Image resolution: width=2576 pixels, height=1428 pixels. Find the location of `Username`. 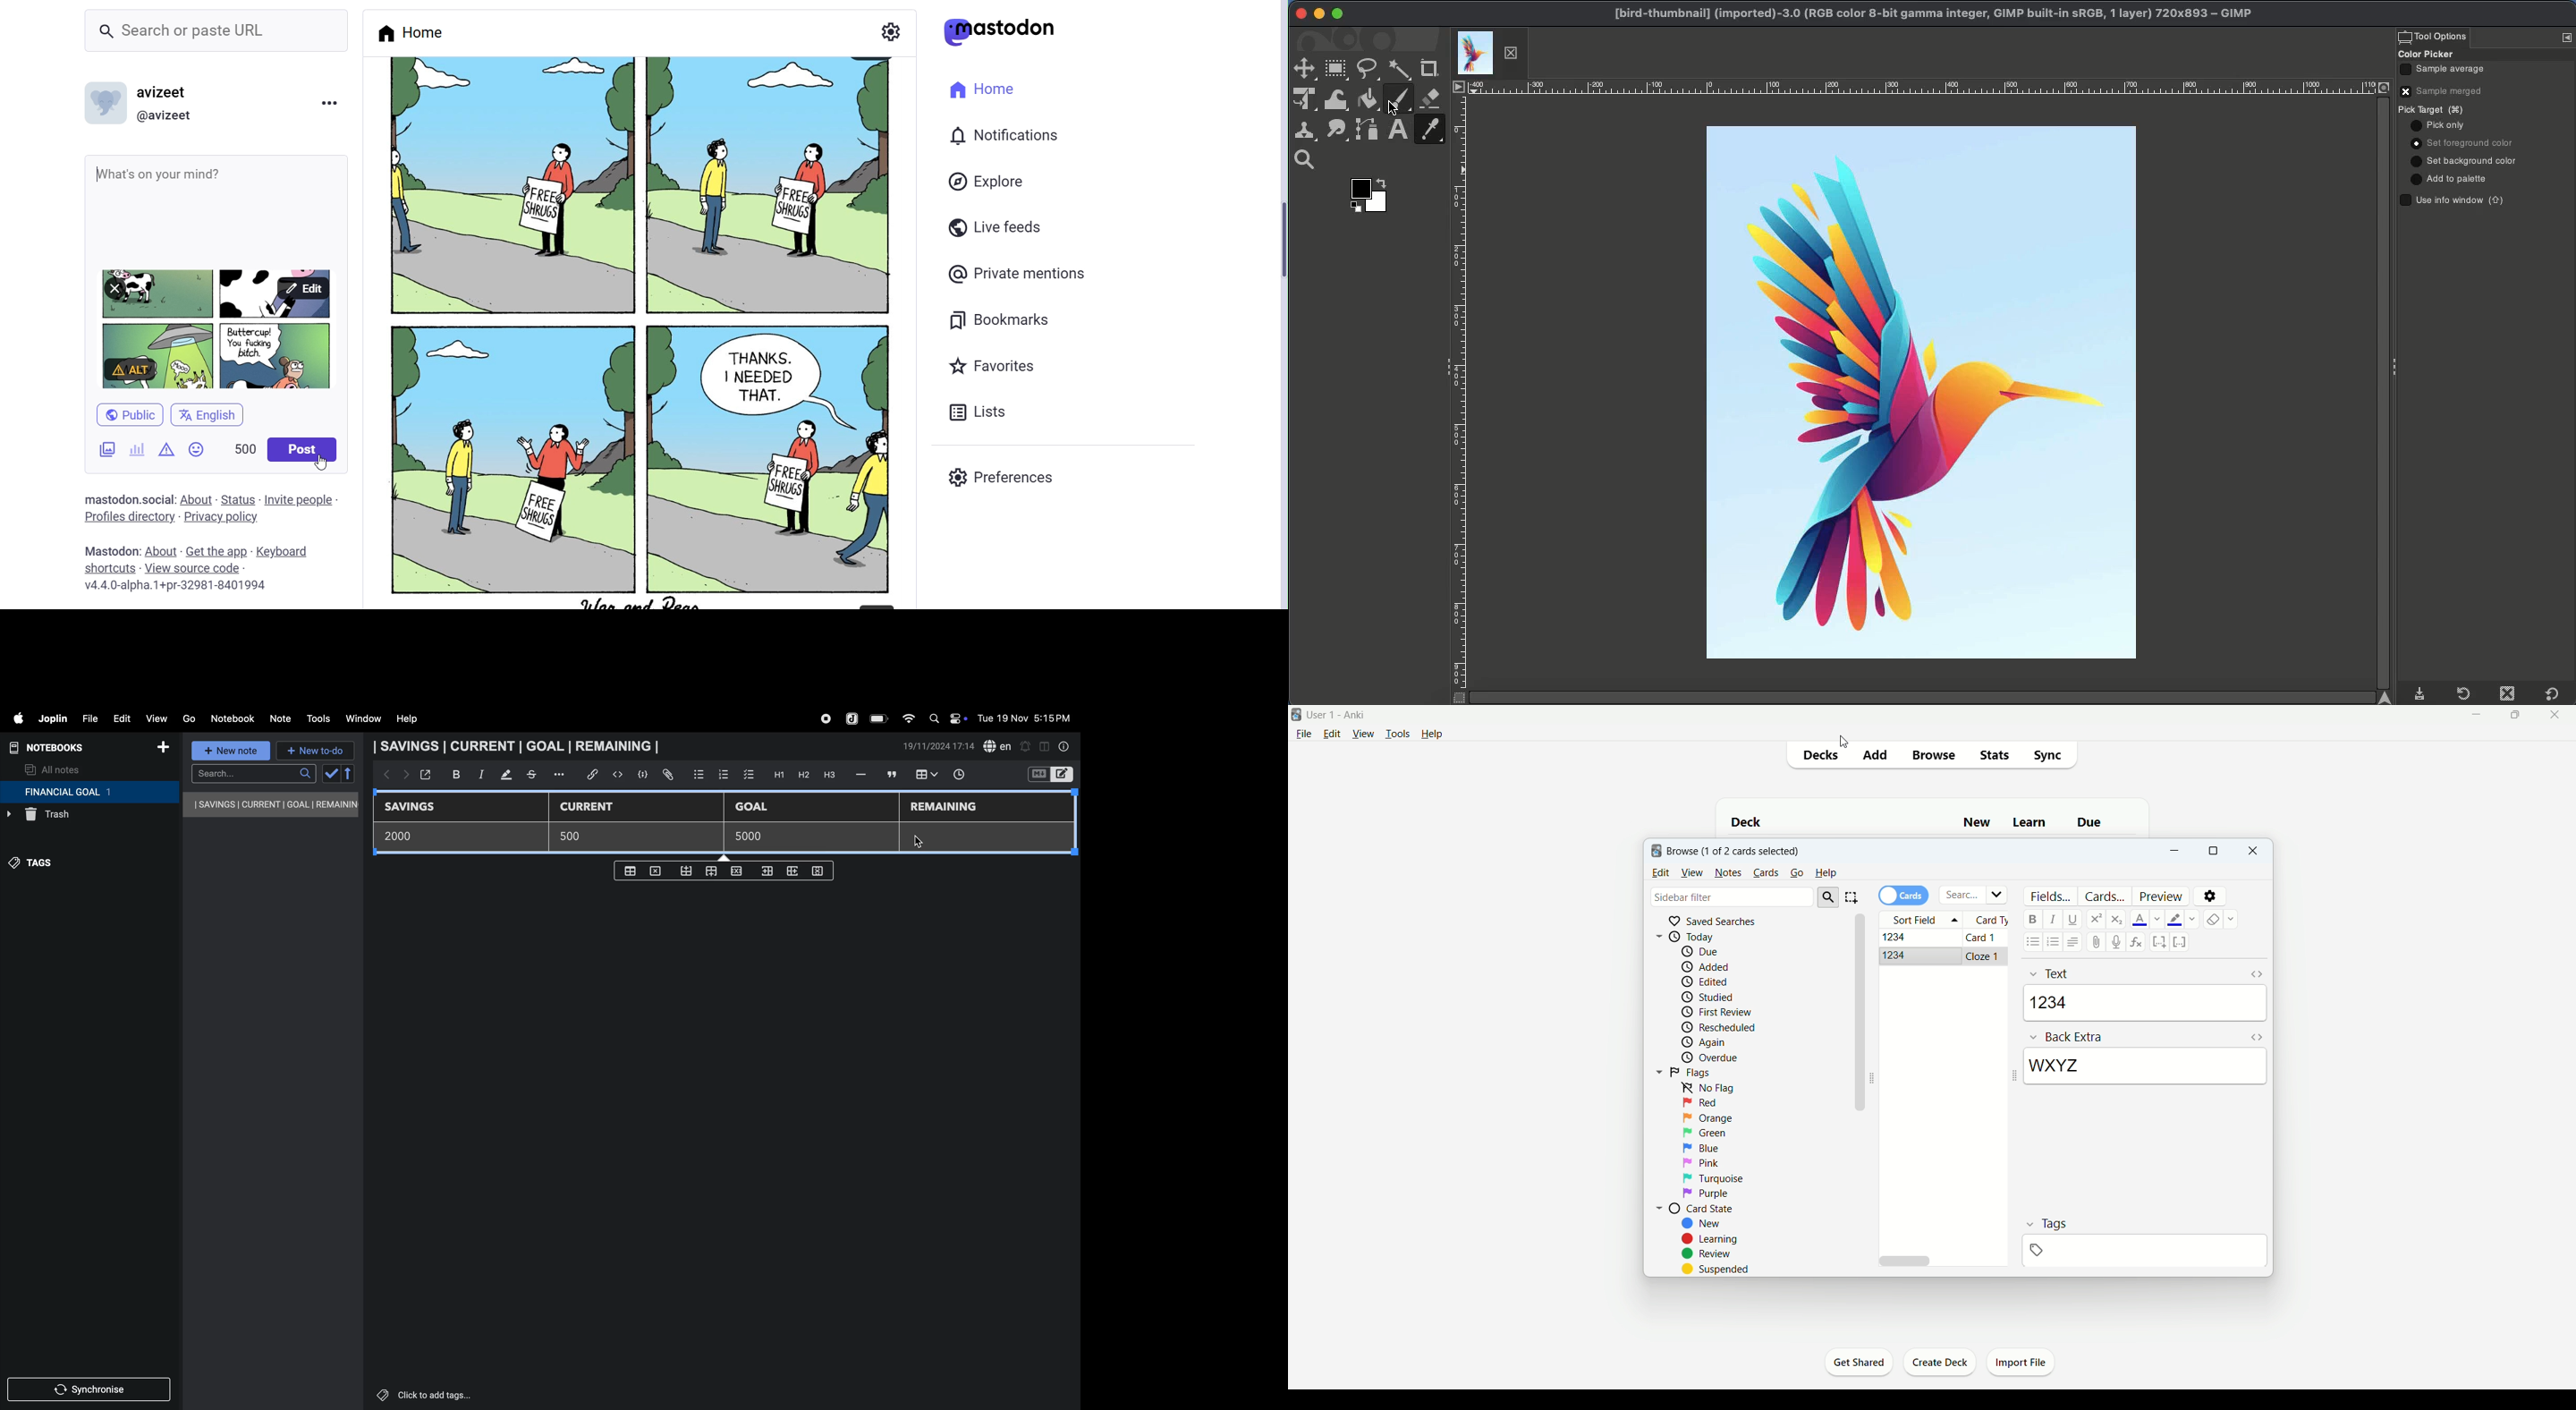

Username is located at coordinates (169, 91).